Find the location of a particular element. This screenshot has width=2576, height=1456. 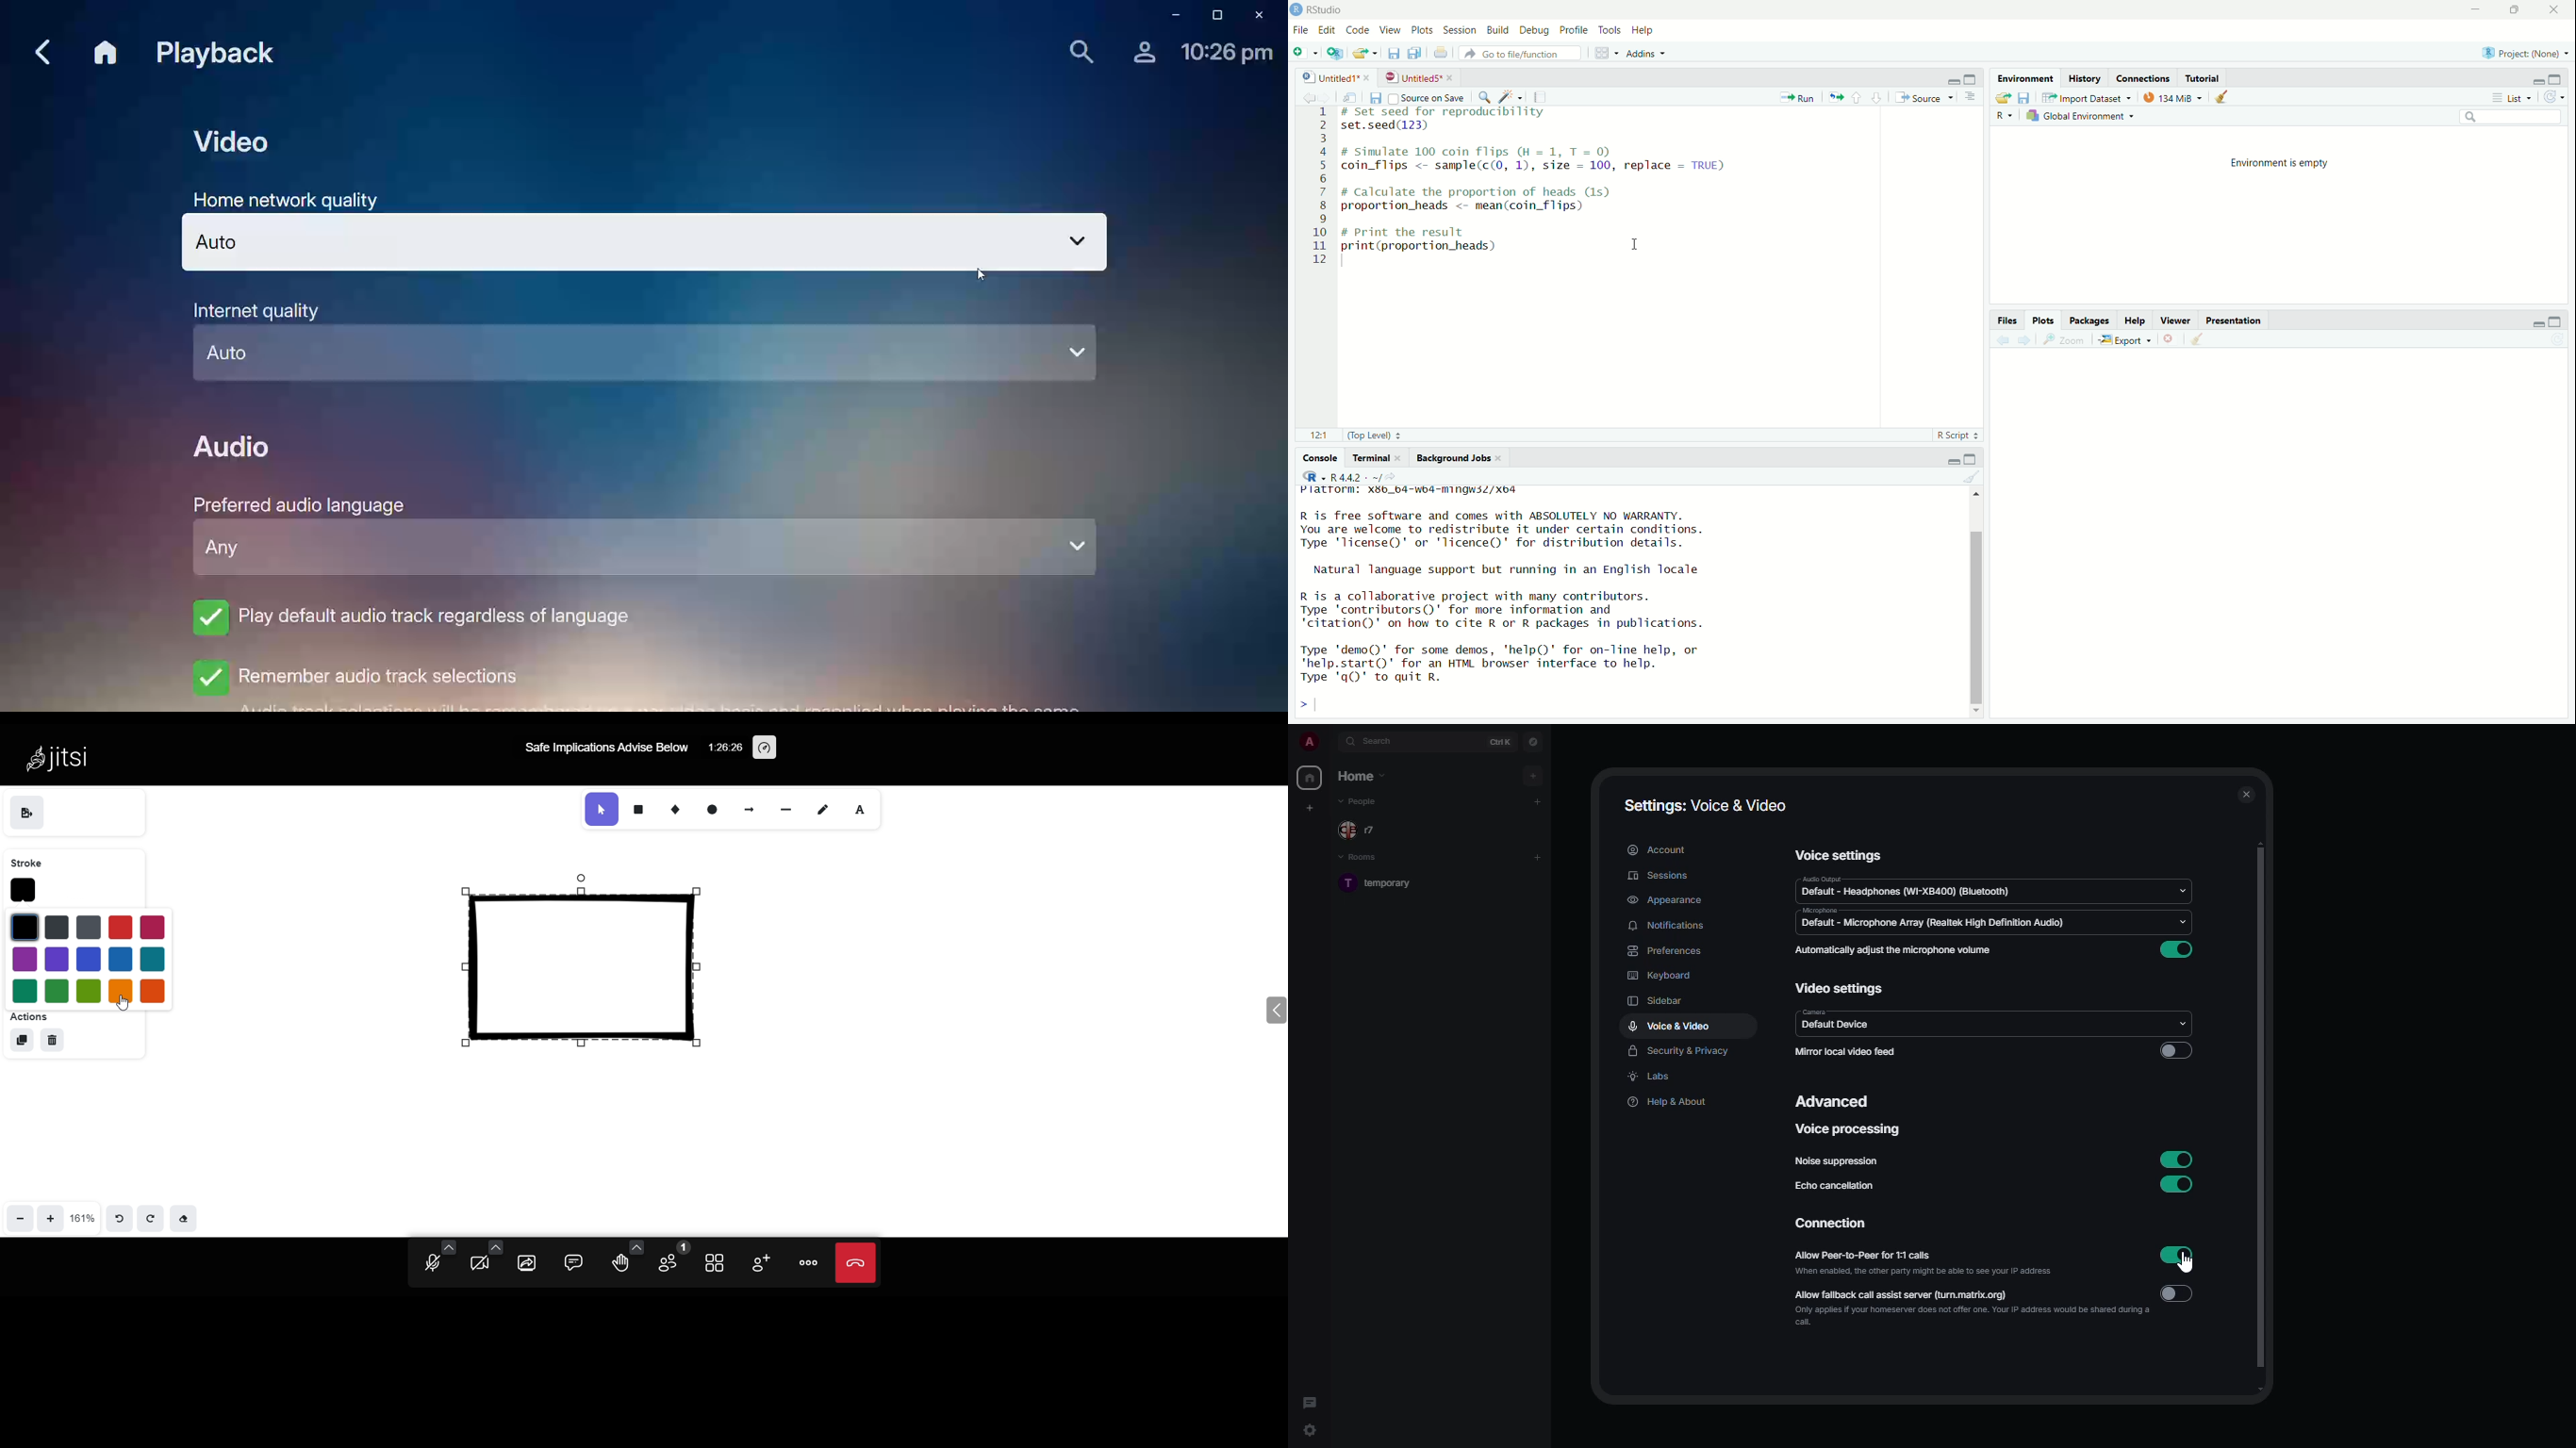

Help is located at coordinates (2136, 321).